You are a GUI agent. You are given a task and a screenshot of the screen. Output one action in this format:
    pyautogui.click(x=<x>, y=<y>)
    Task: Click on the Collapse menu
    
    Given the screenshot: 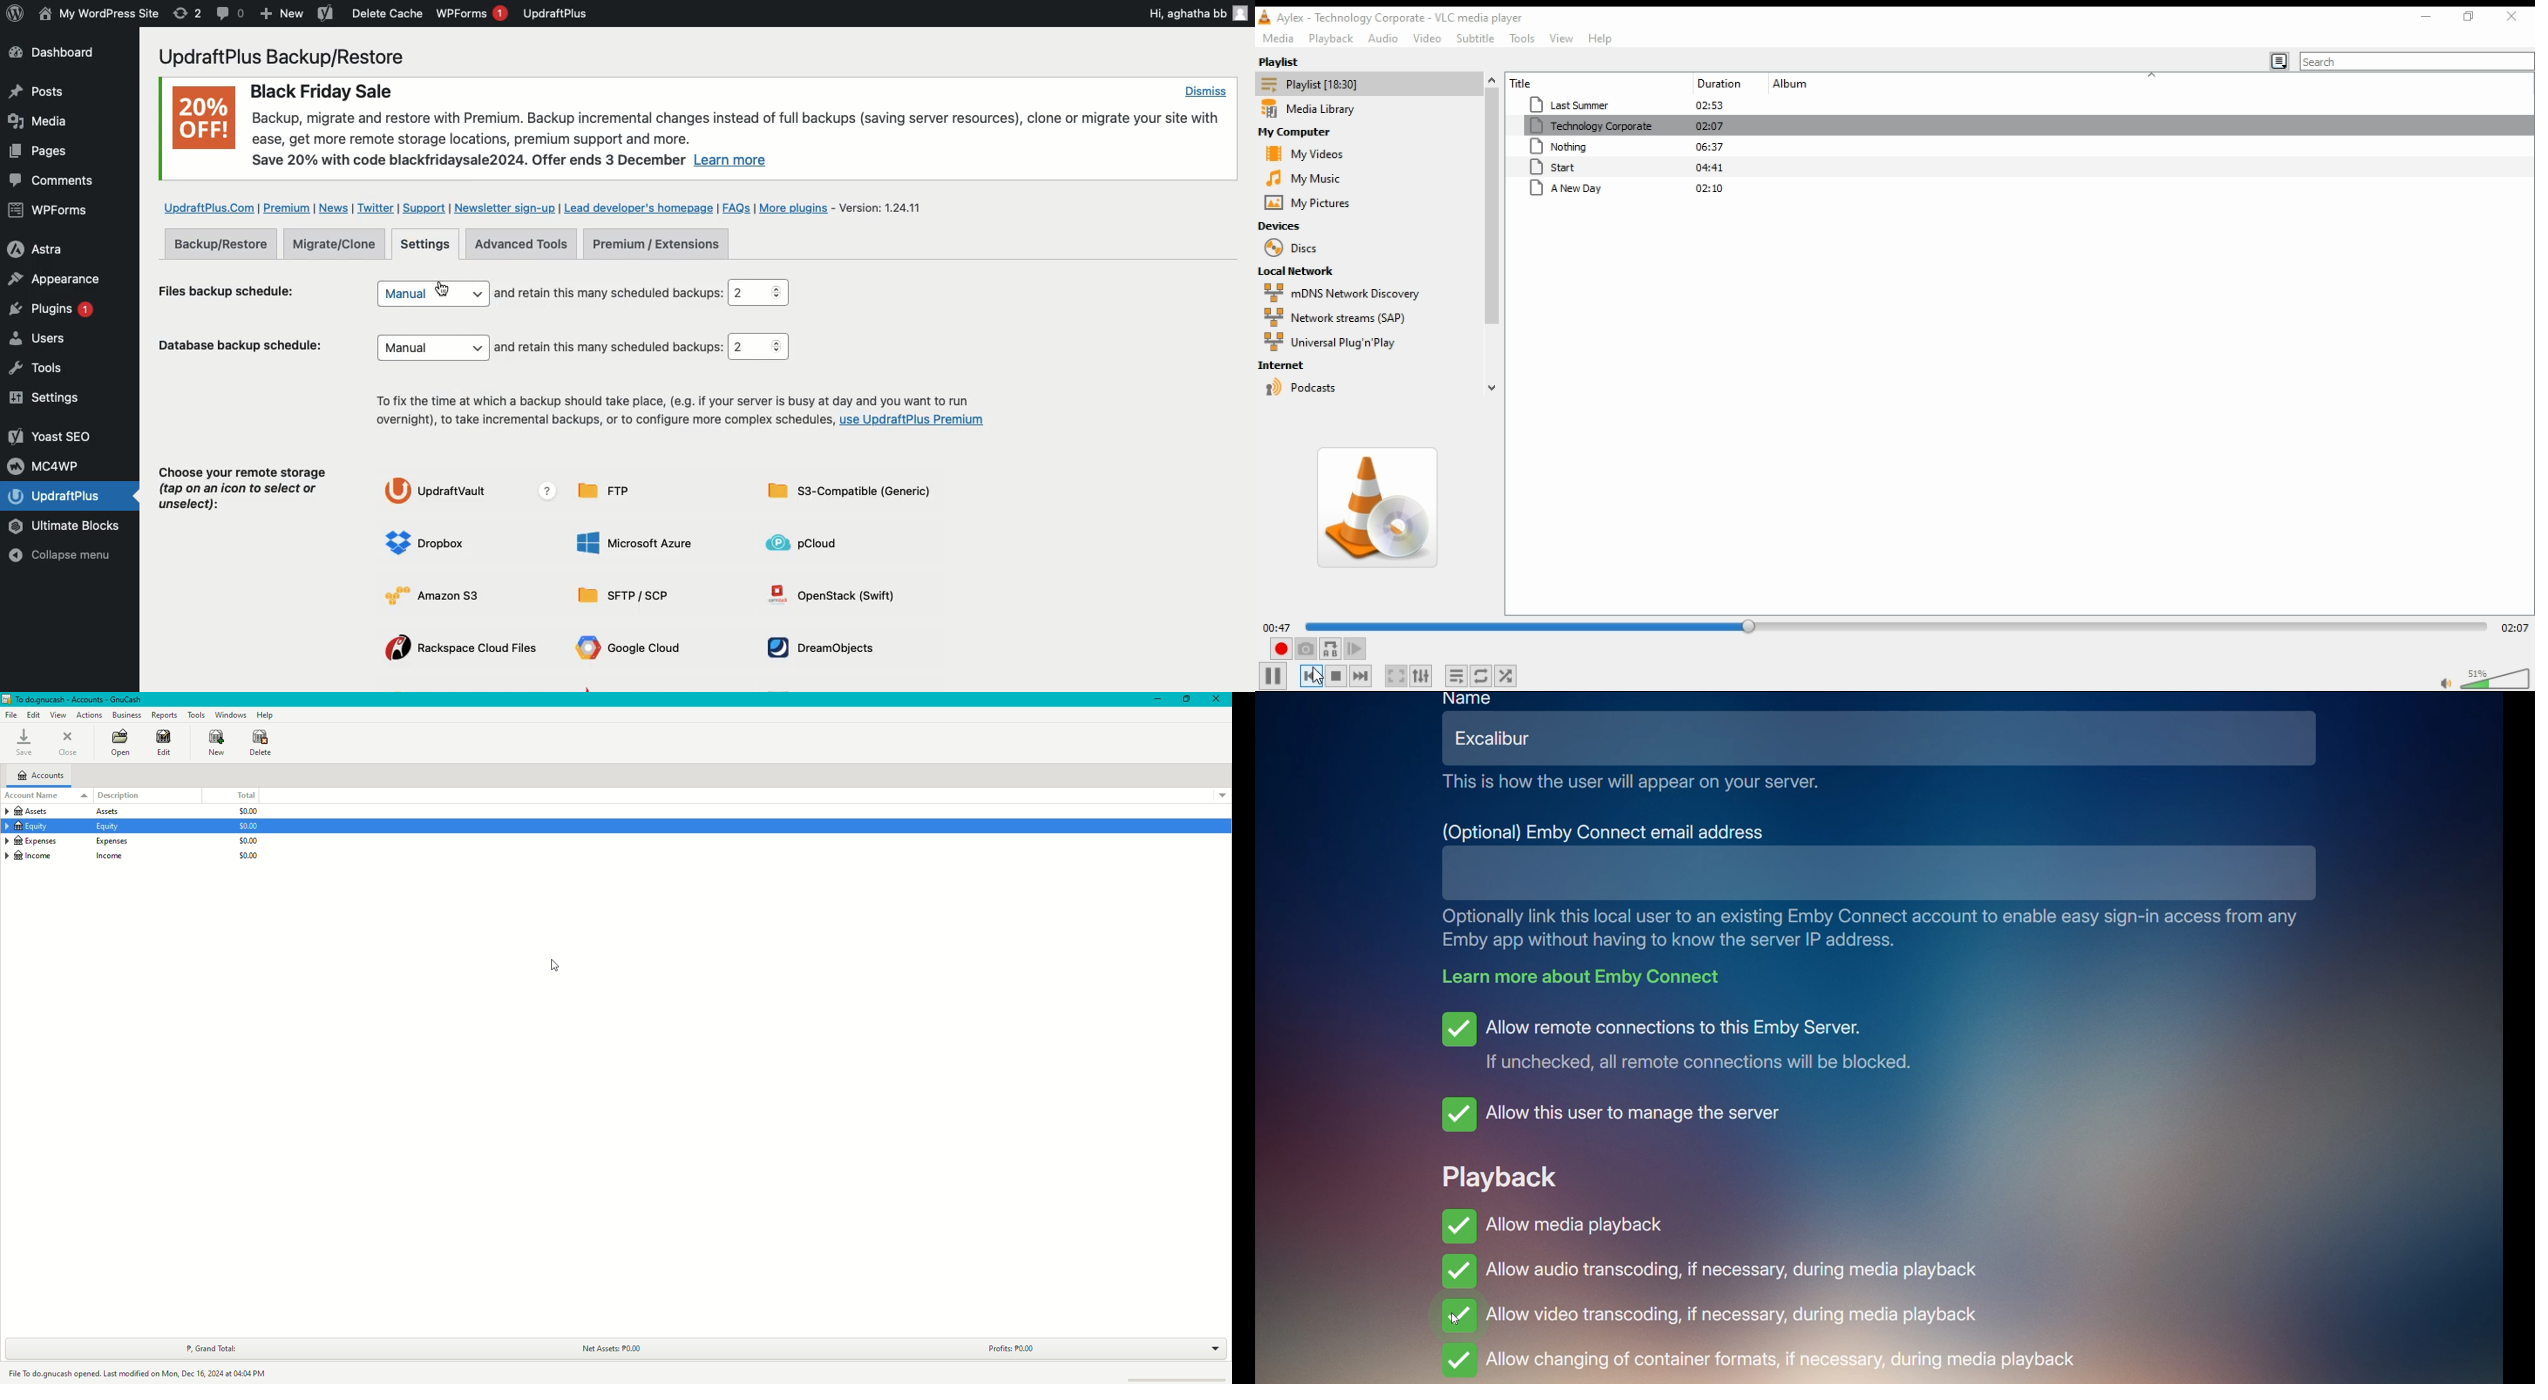 What is the action you would take?
    pyautogui.click(x=67, y=557)
    